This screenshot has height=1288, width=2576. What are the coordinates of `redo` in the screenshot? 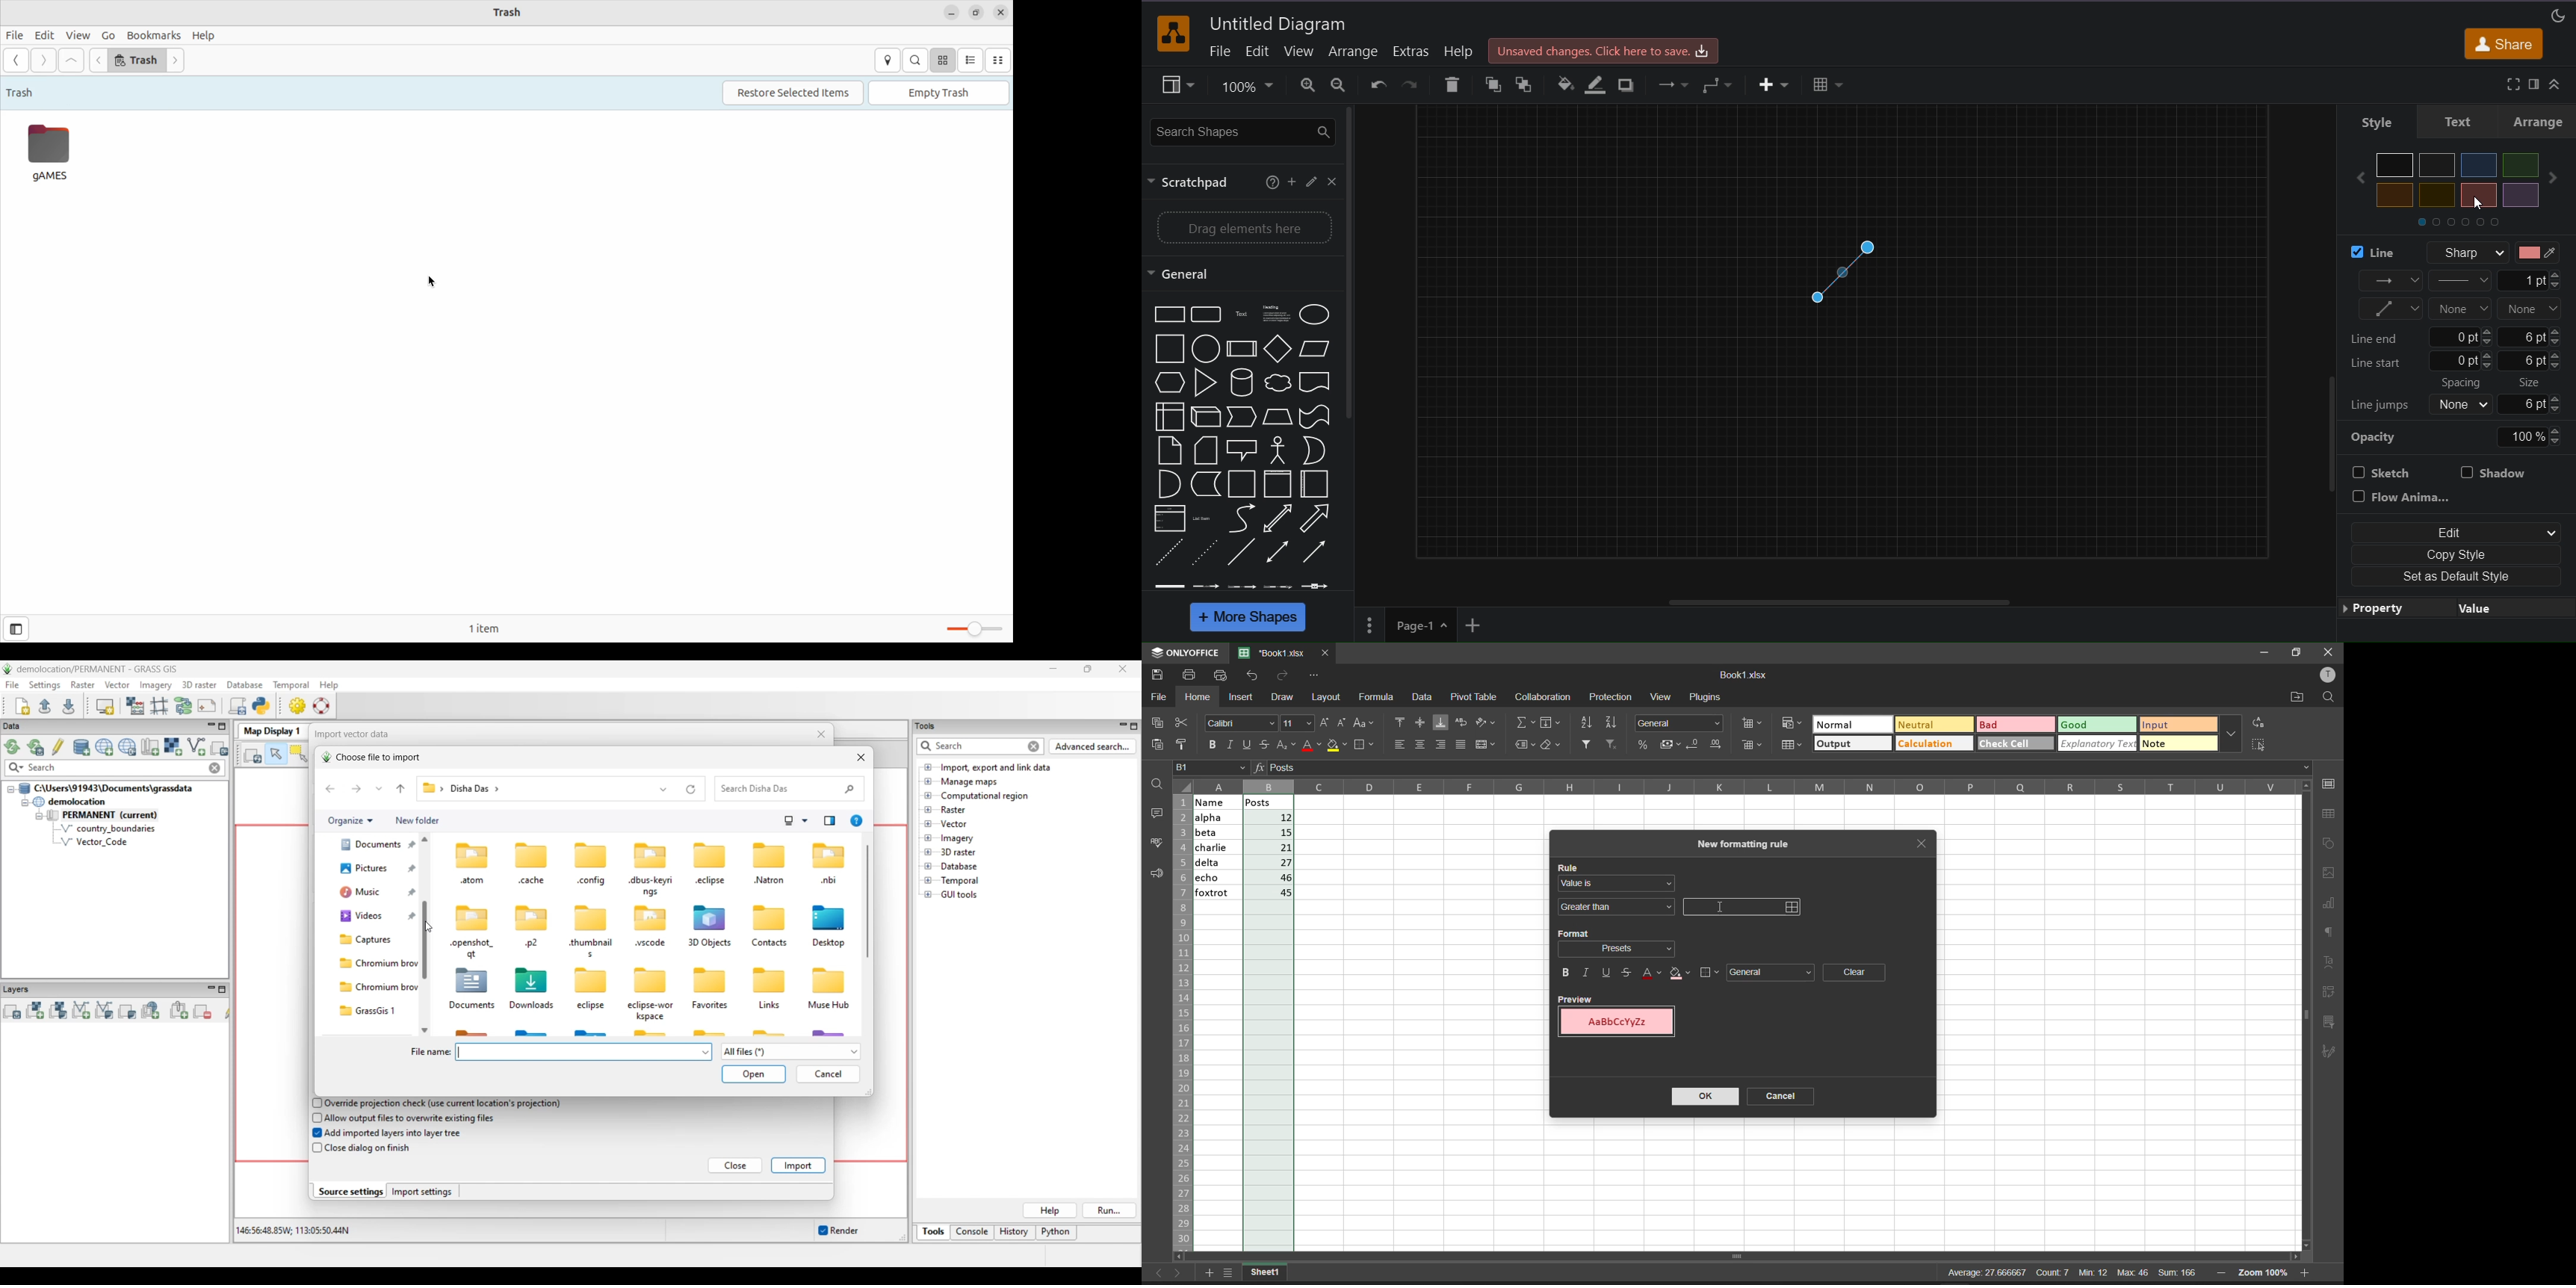 It's located at (1281, 676).